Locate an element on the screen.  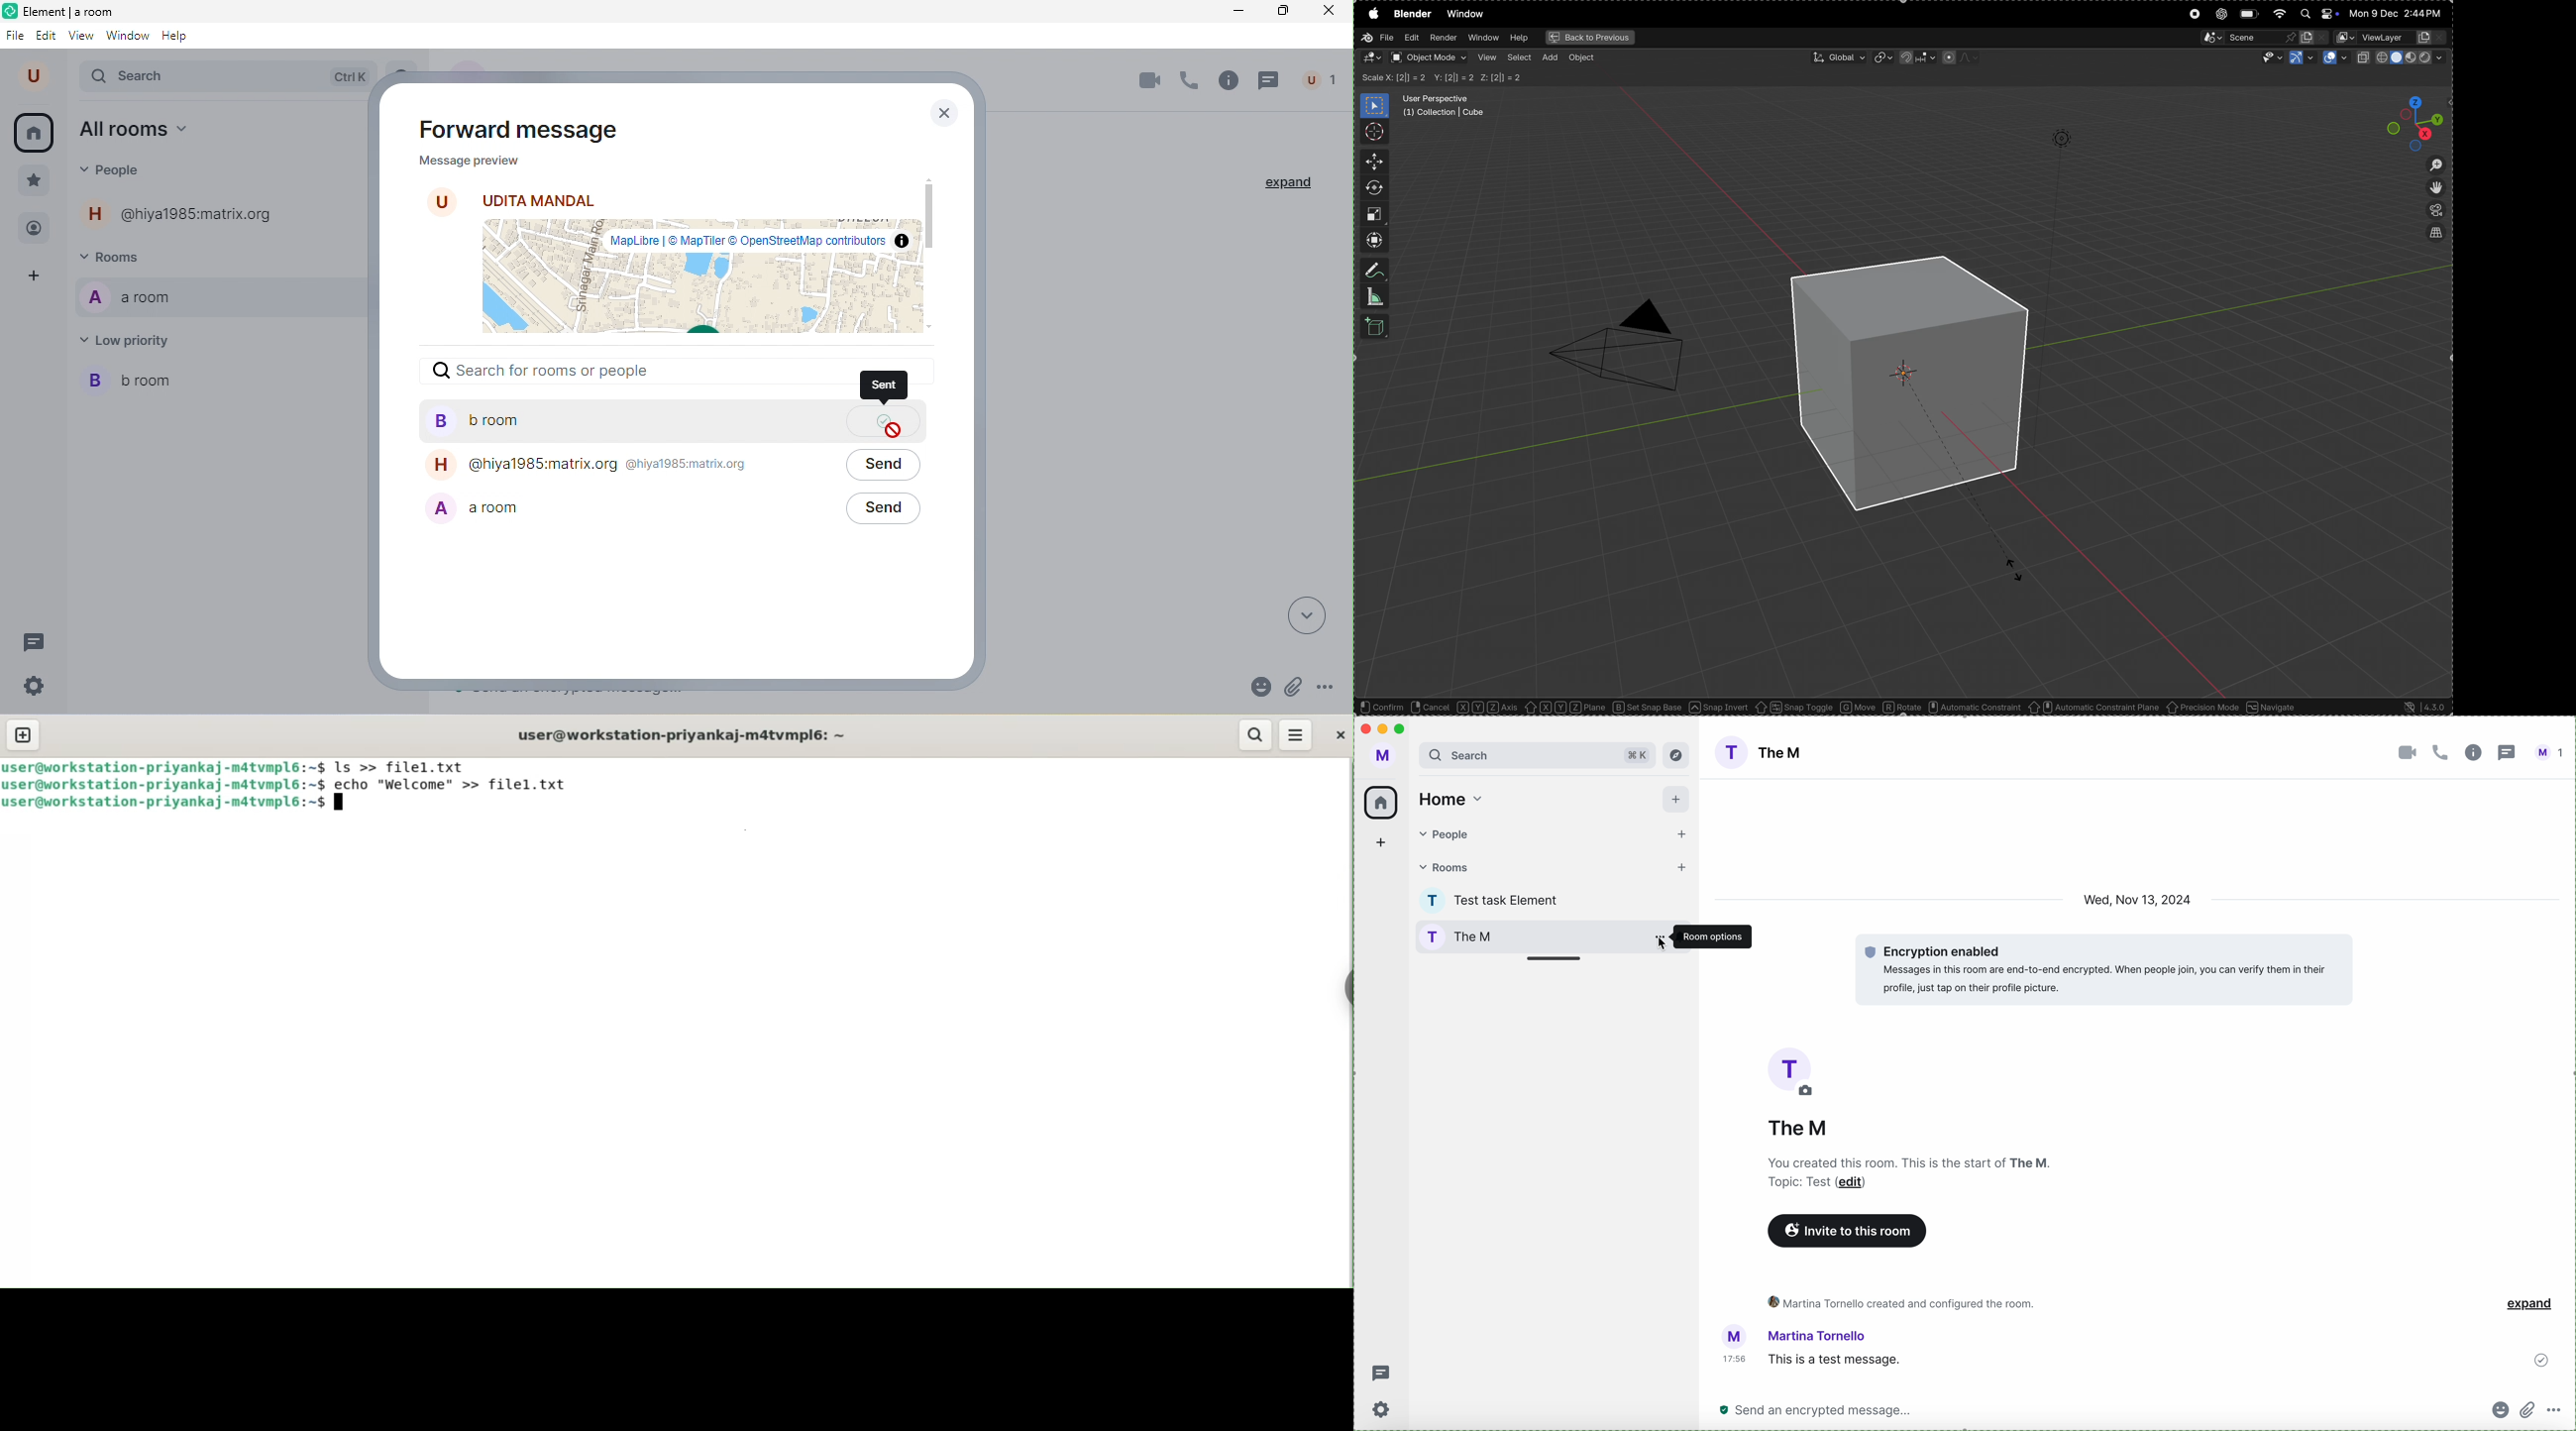
date and time is located at coordinates (2397, 12).